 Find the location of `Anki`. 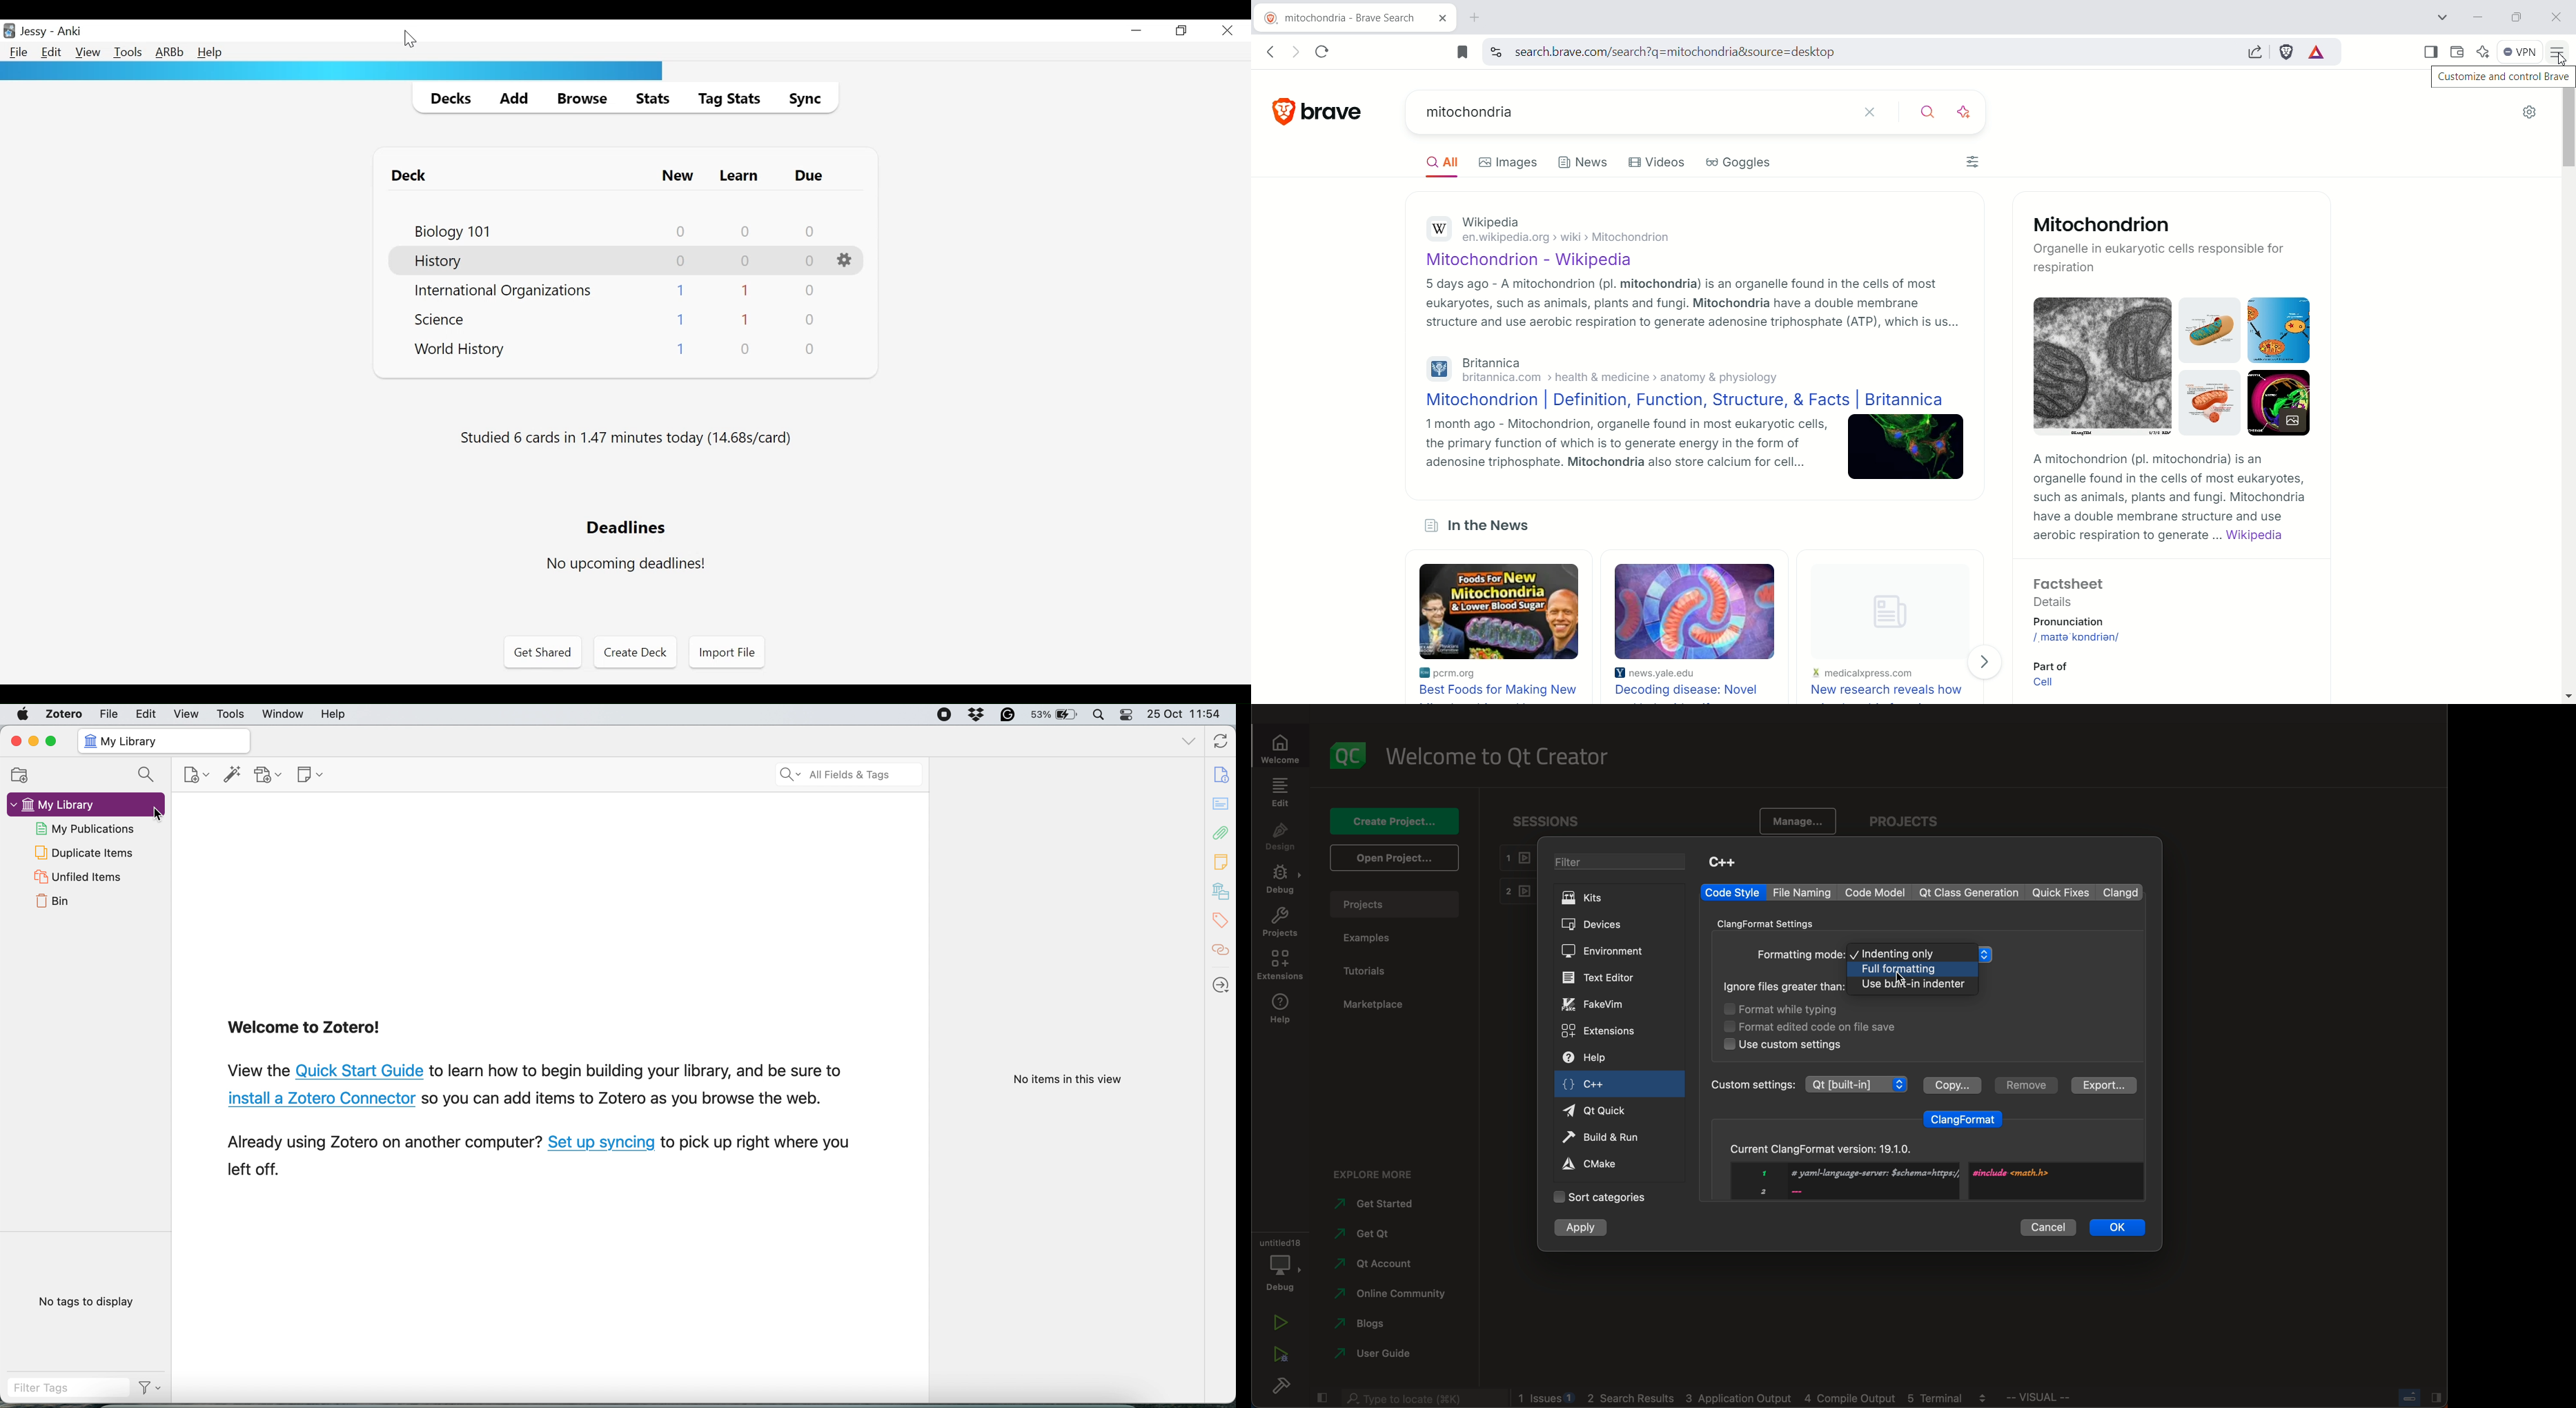

Anki is located at coordinates (68, 32).